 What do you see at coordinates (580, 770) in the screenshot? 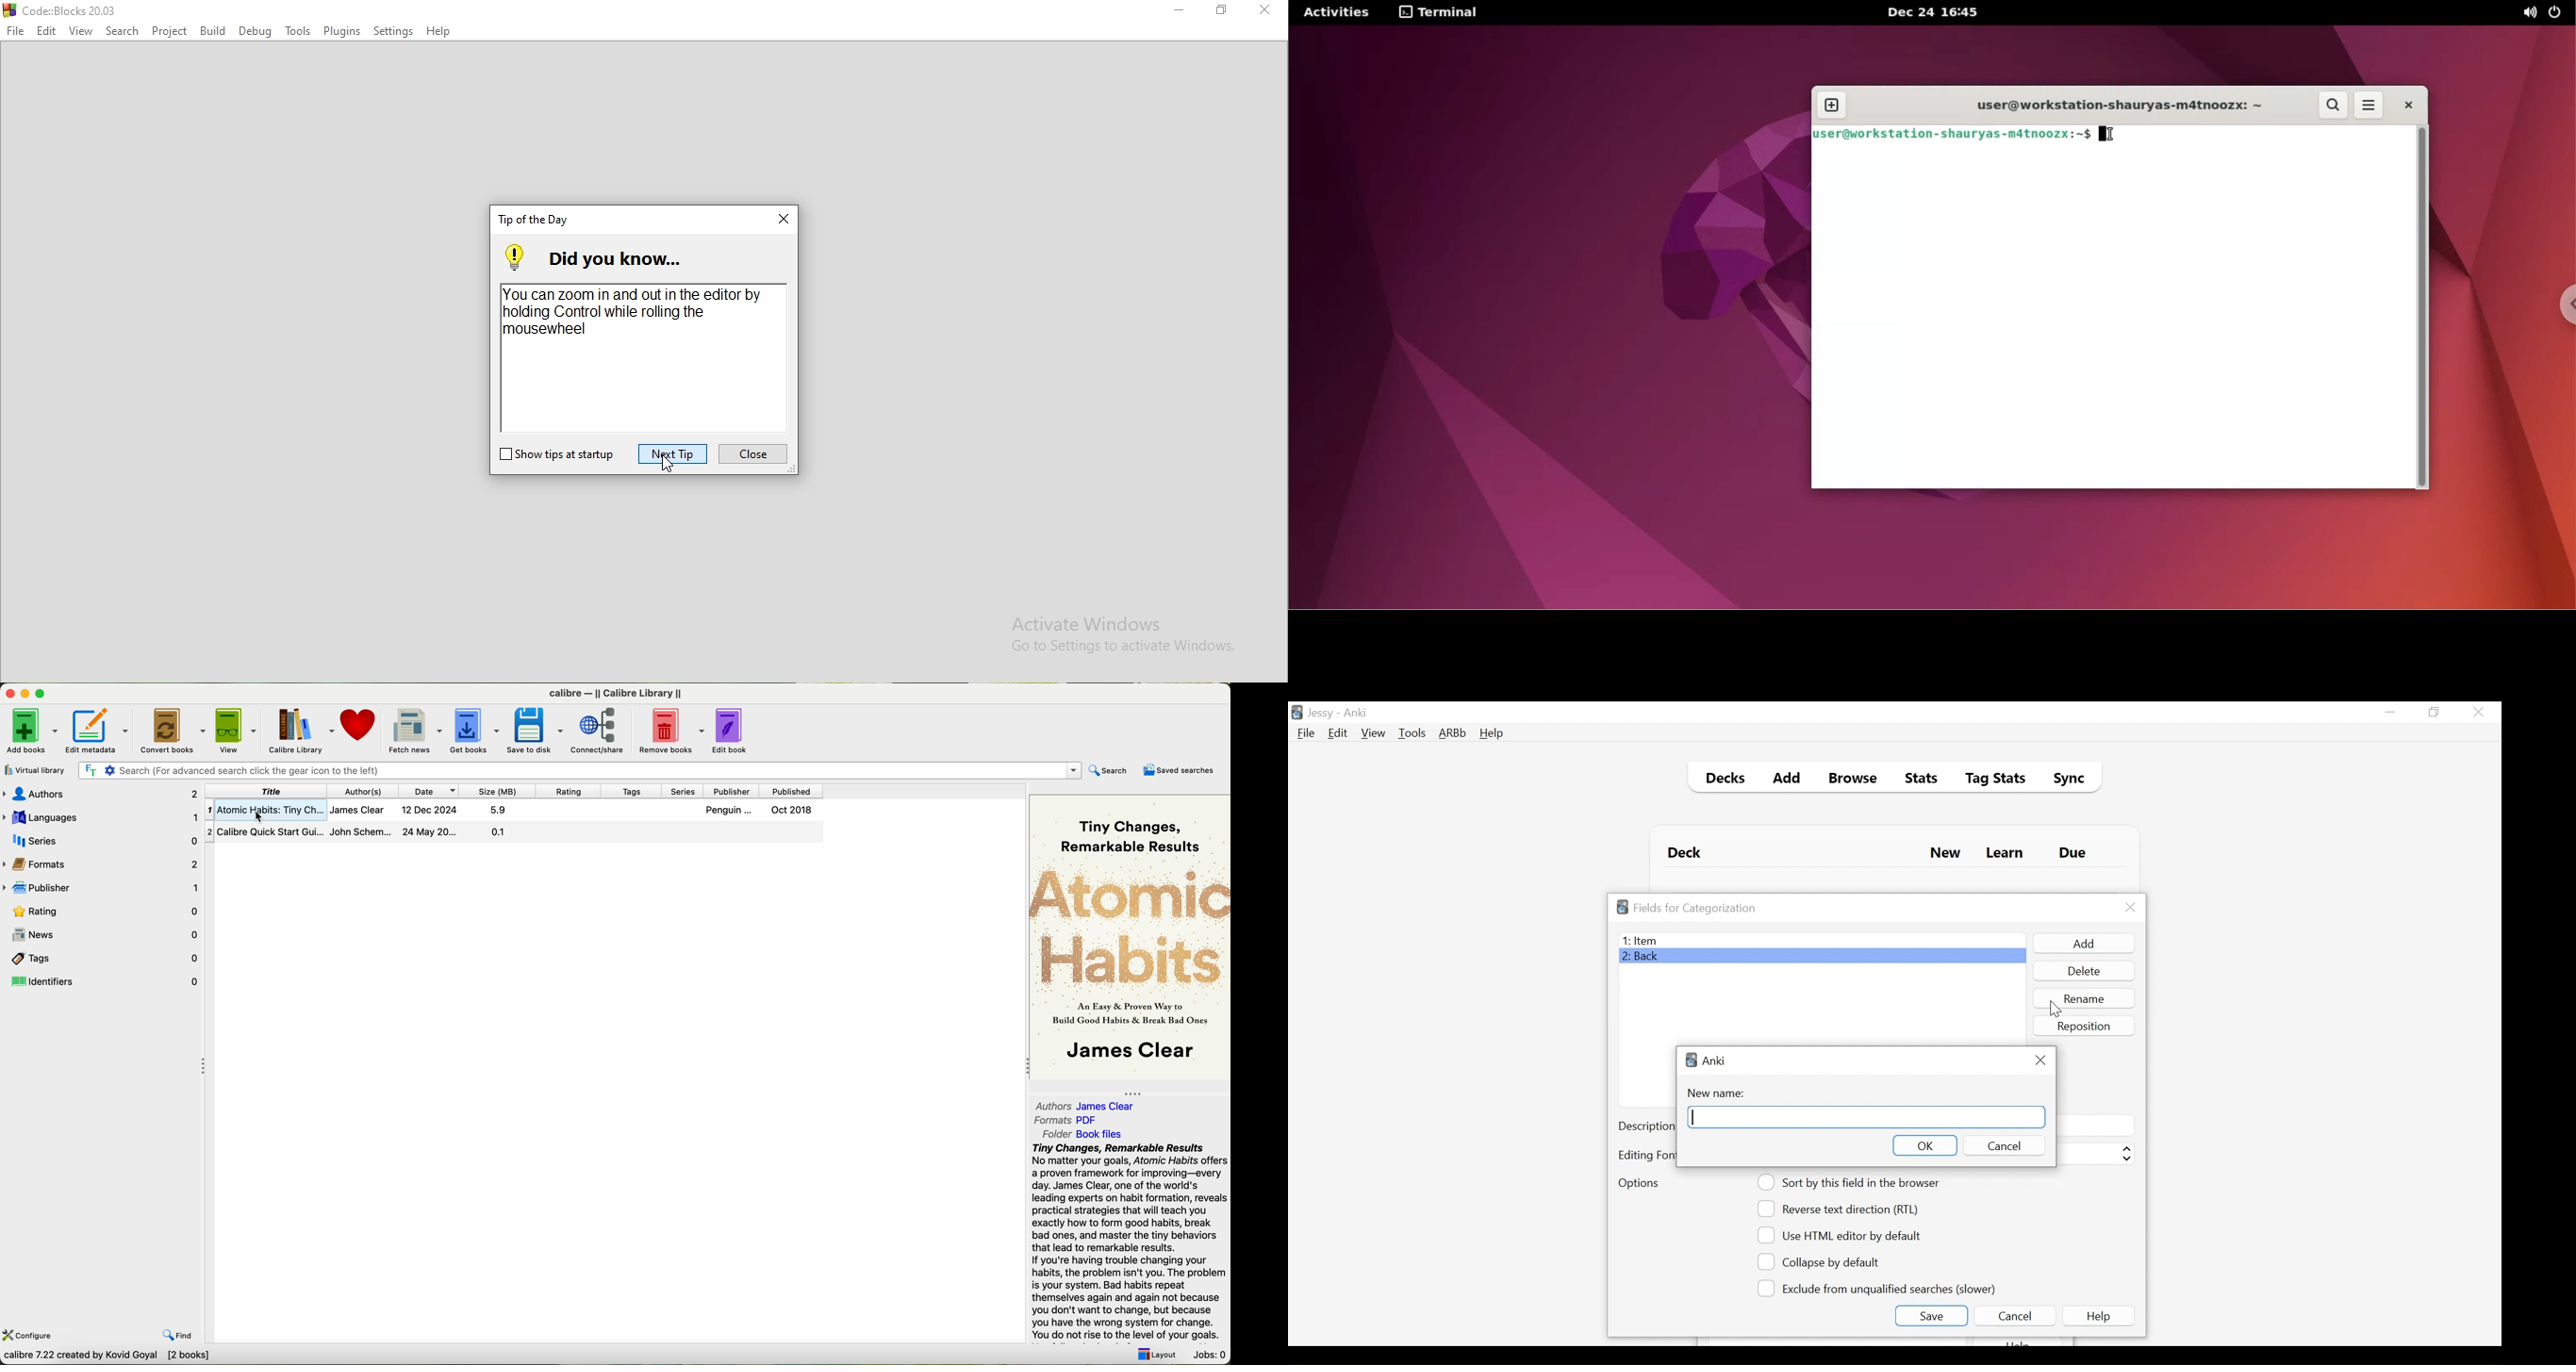
I see `search bar` at bounding box center [580, 770].